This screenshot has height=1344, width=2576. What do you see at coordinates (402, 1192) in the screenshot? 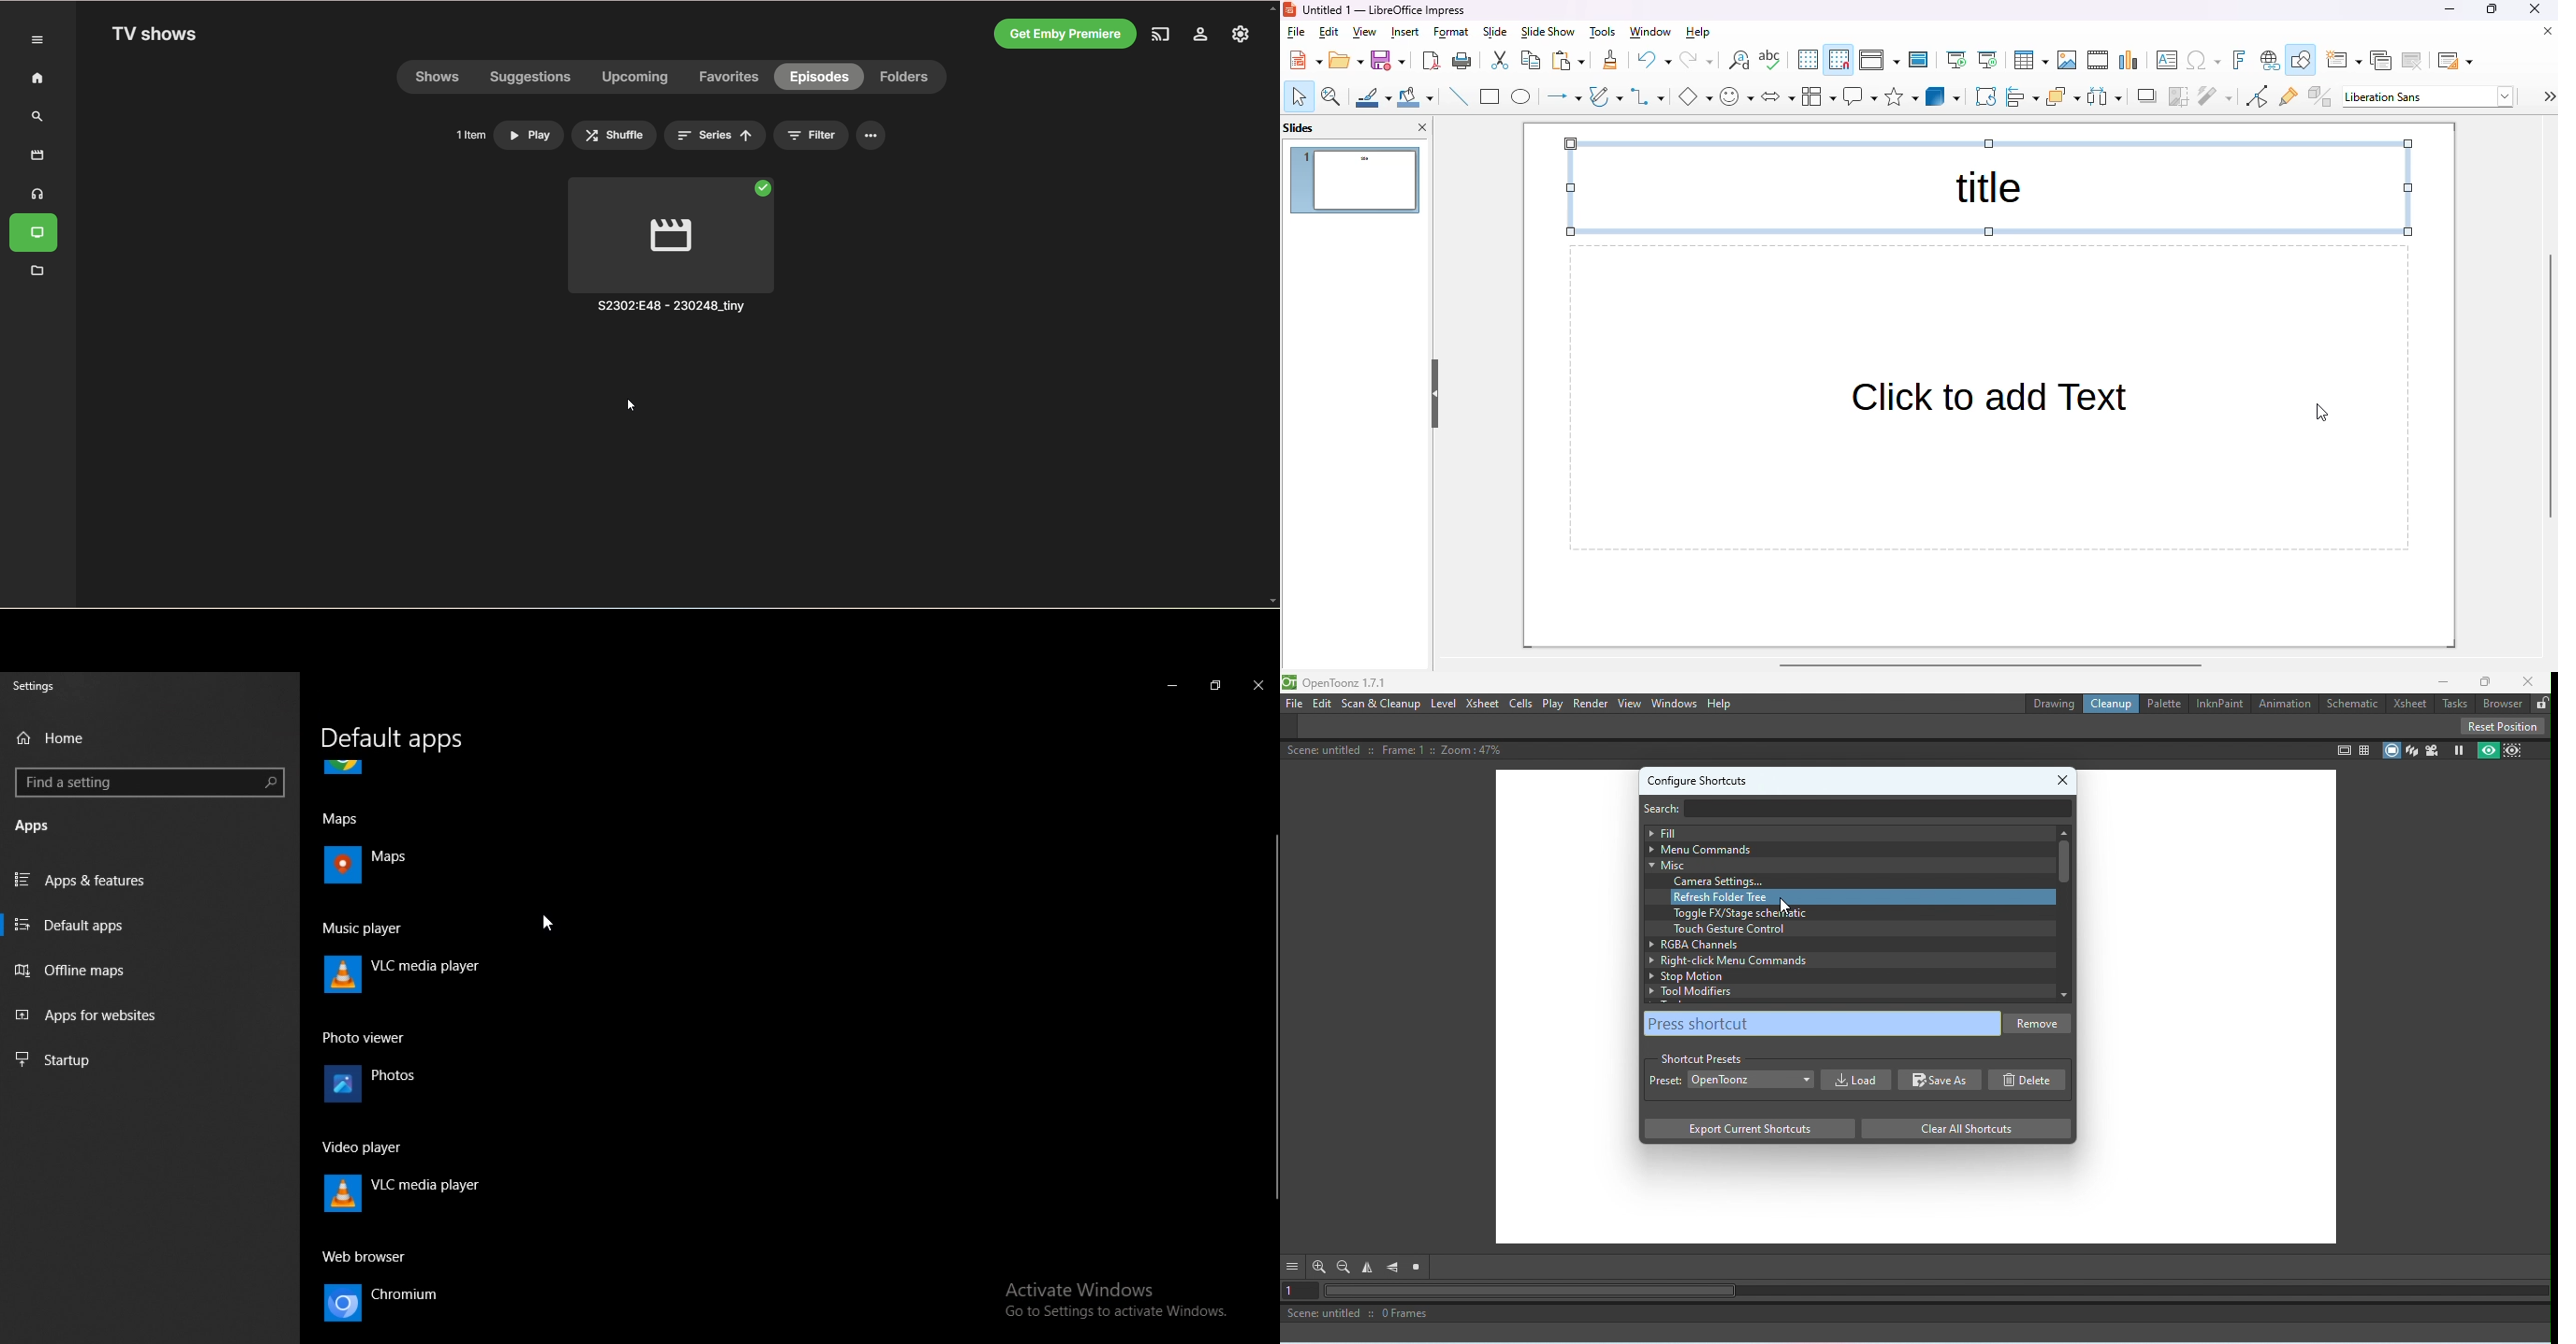
I see `VLC media player` at bounding box center [402, 1192].